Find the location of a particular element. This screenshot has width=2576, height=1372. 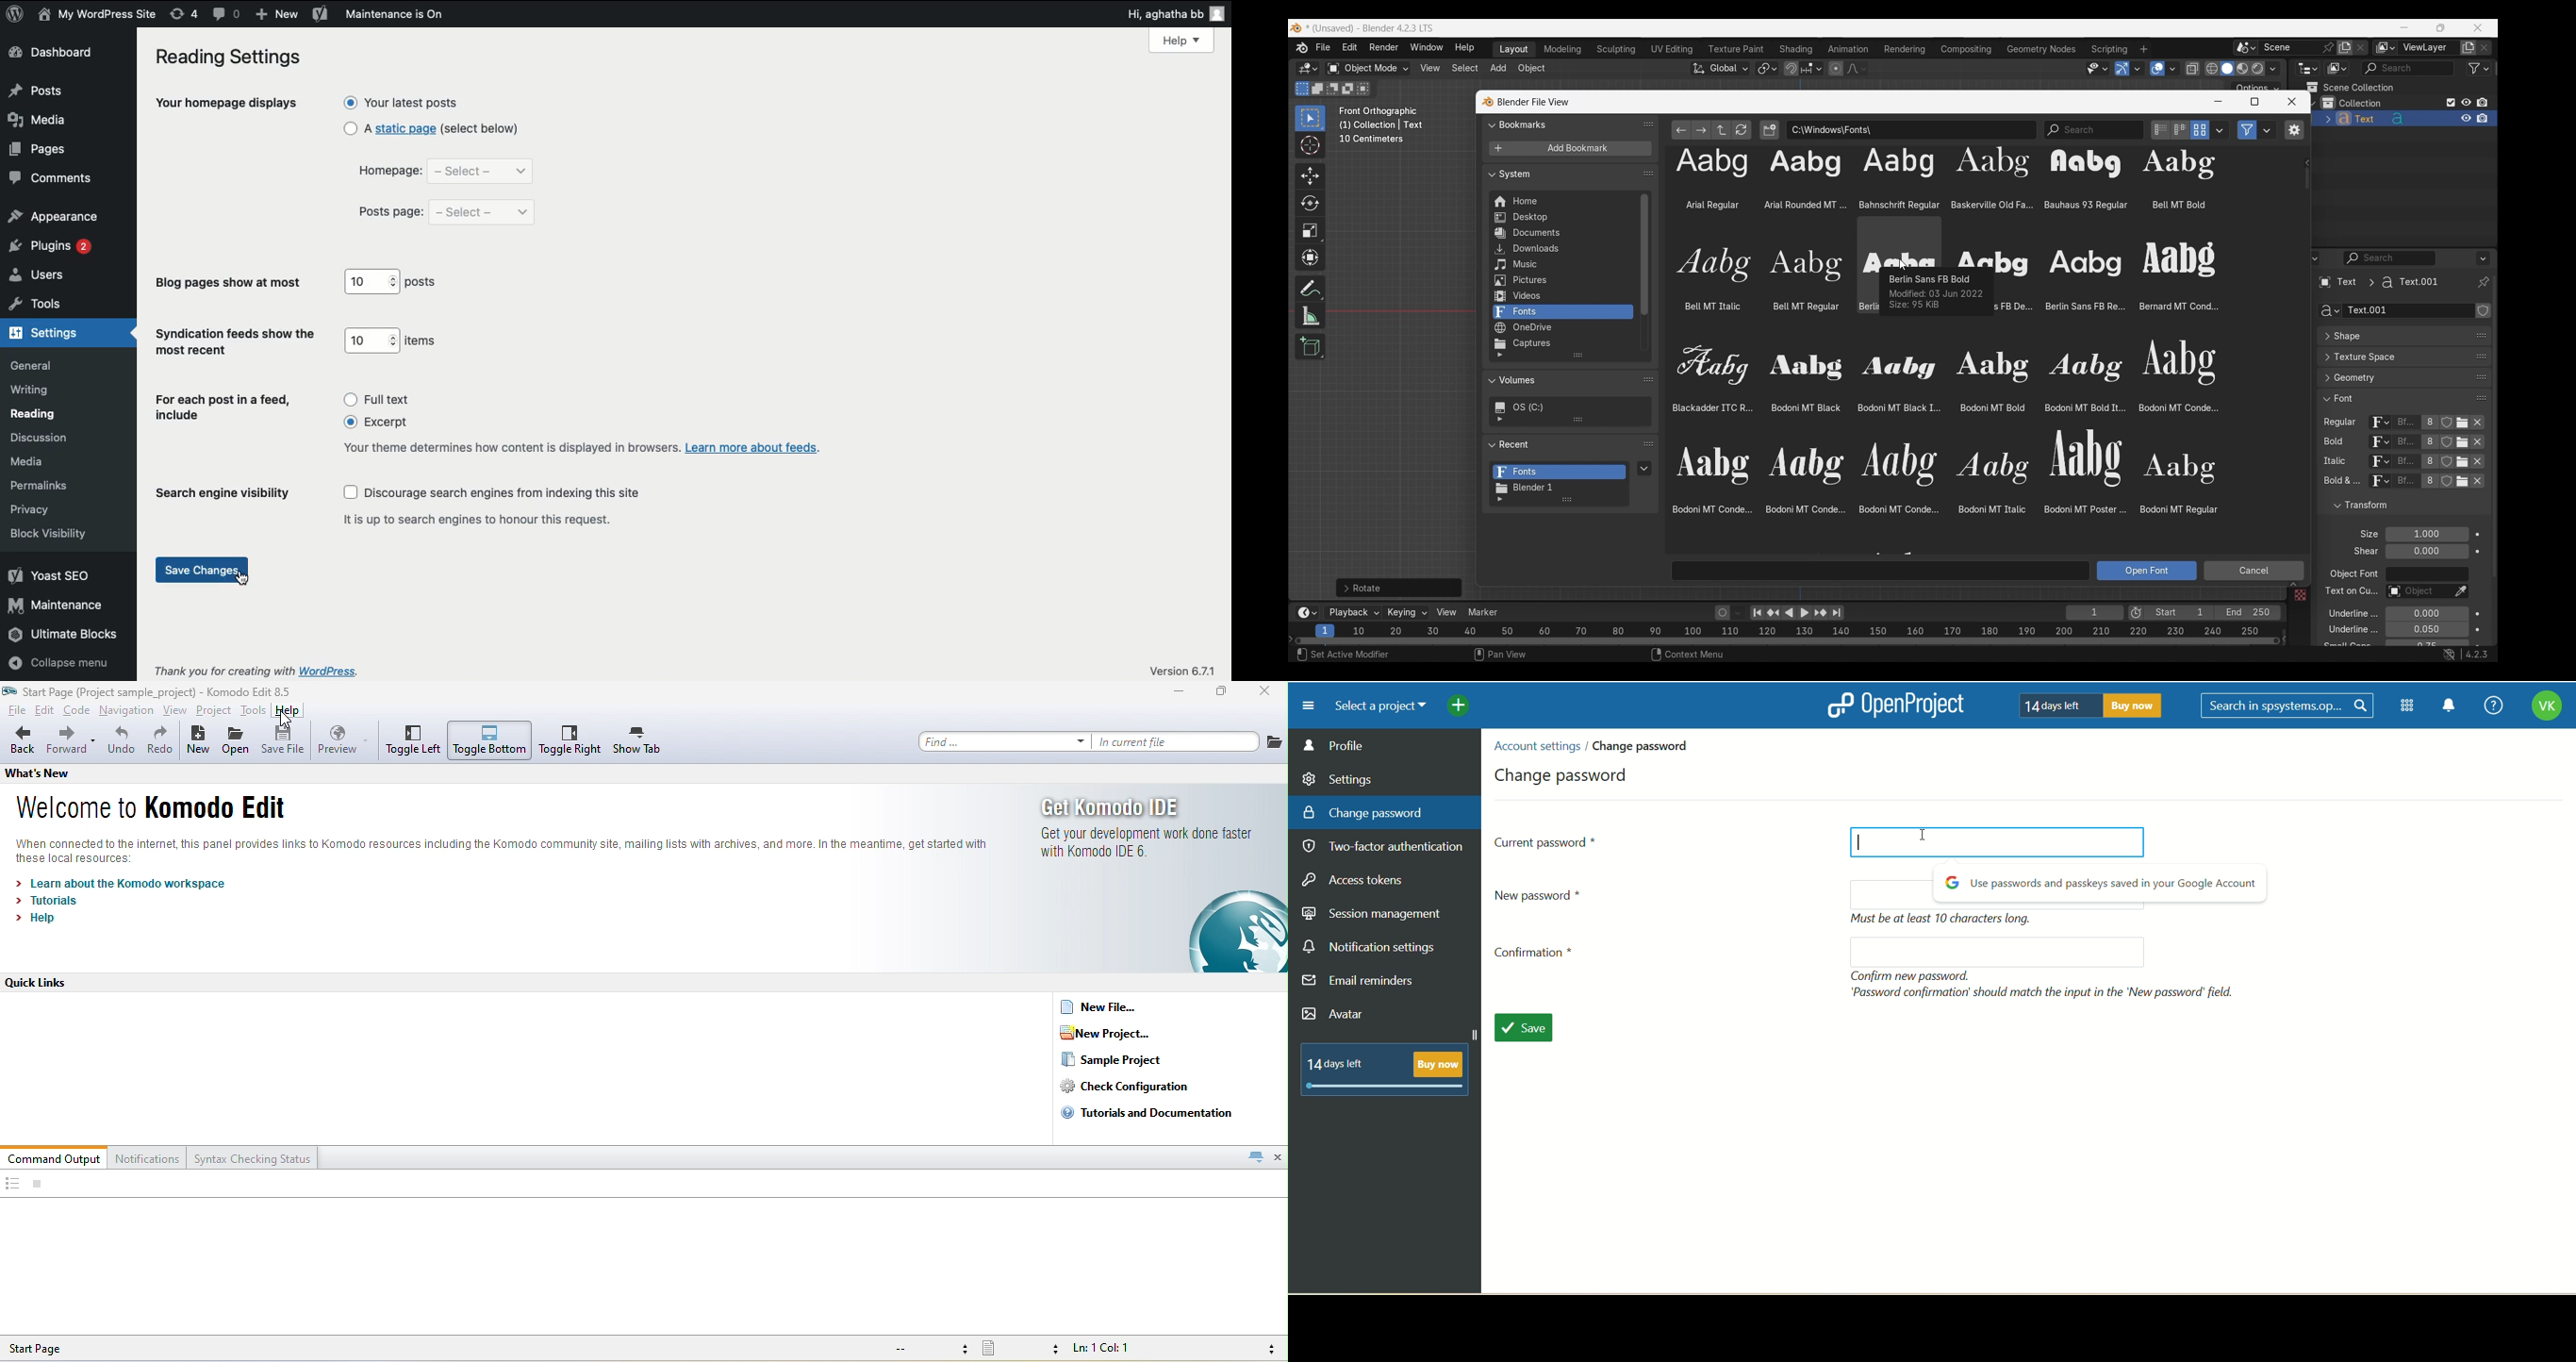

Current drive is located at coordinates (1565, 407).